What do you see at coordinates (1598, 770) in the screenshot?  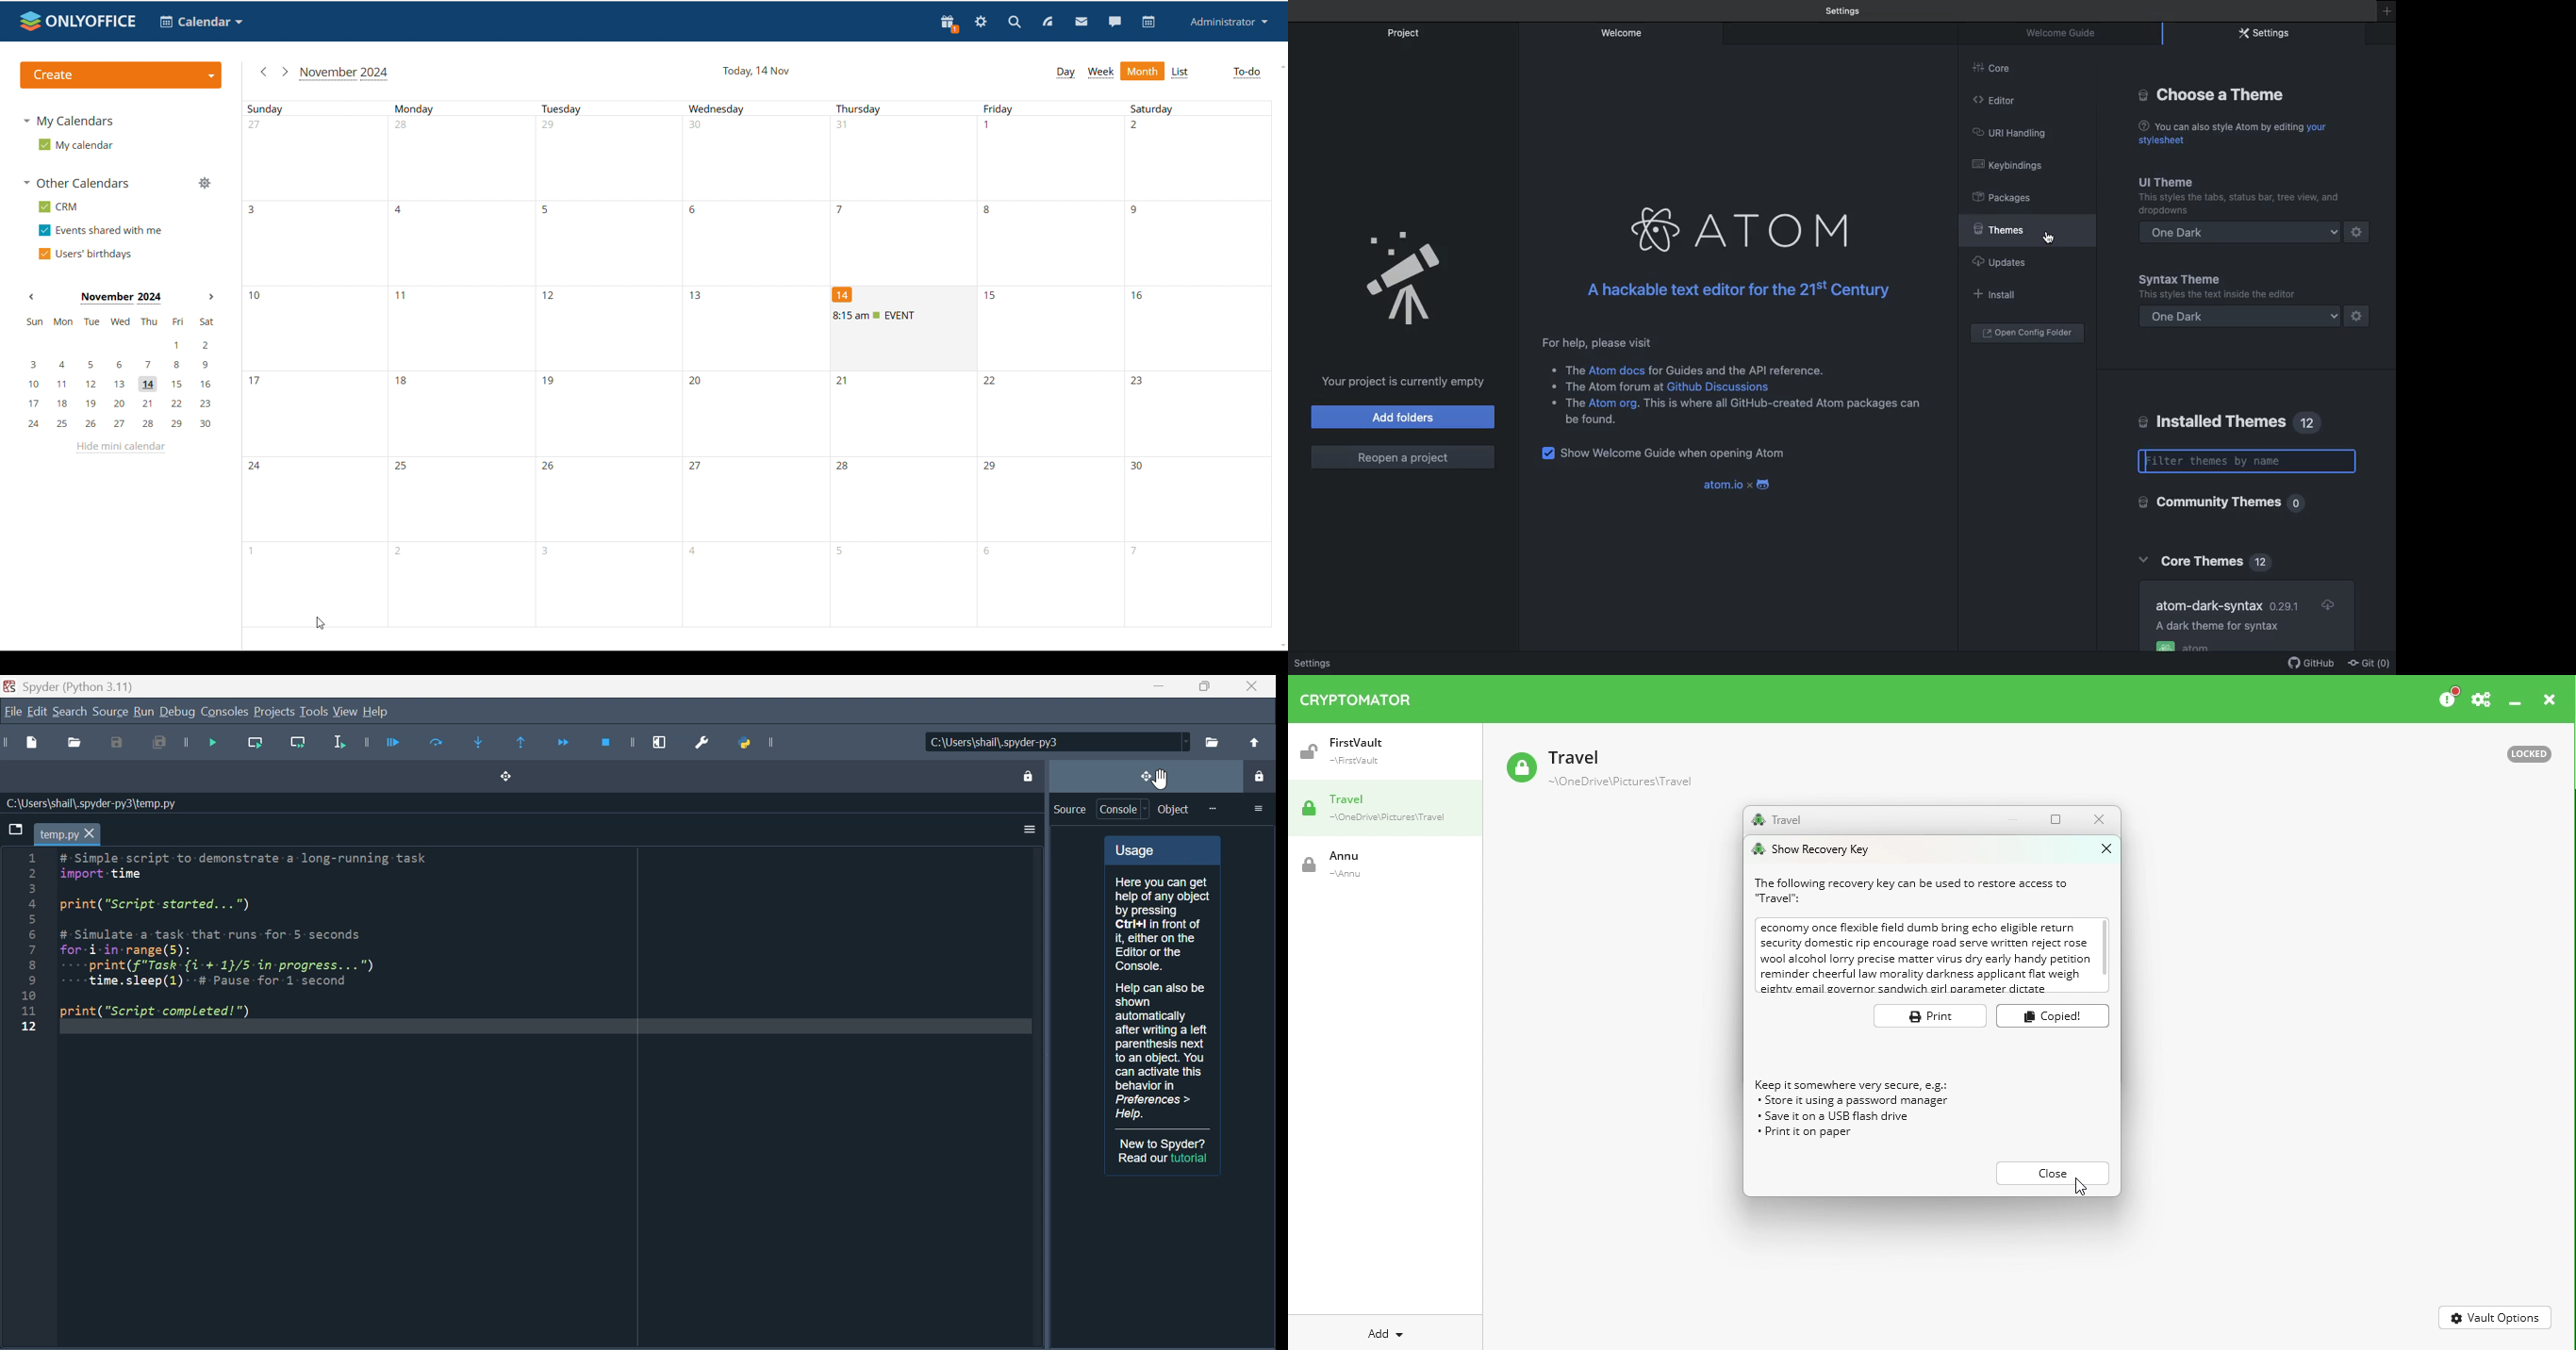 I see `Vault` at bounding box center [1598, 770].